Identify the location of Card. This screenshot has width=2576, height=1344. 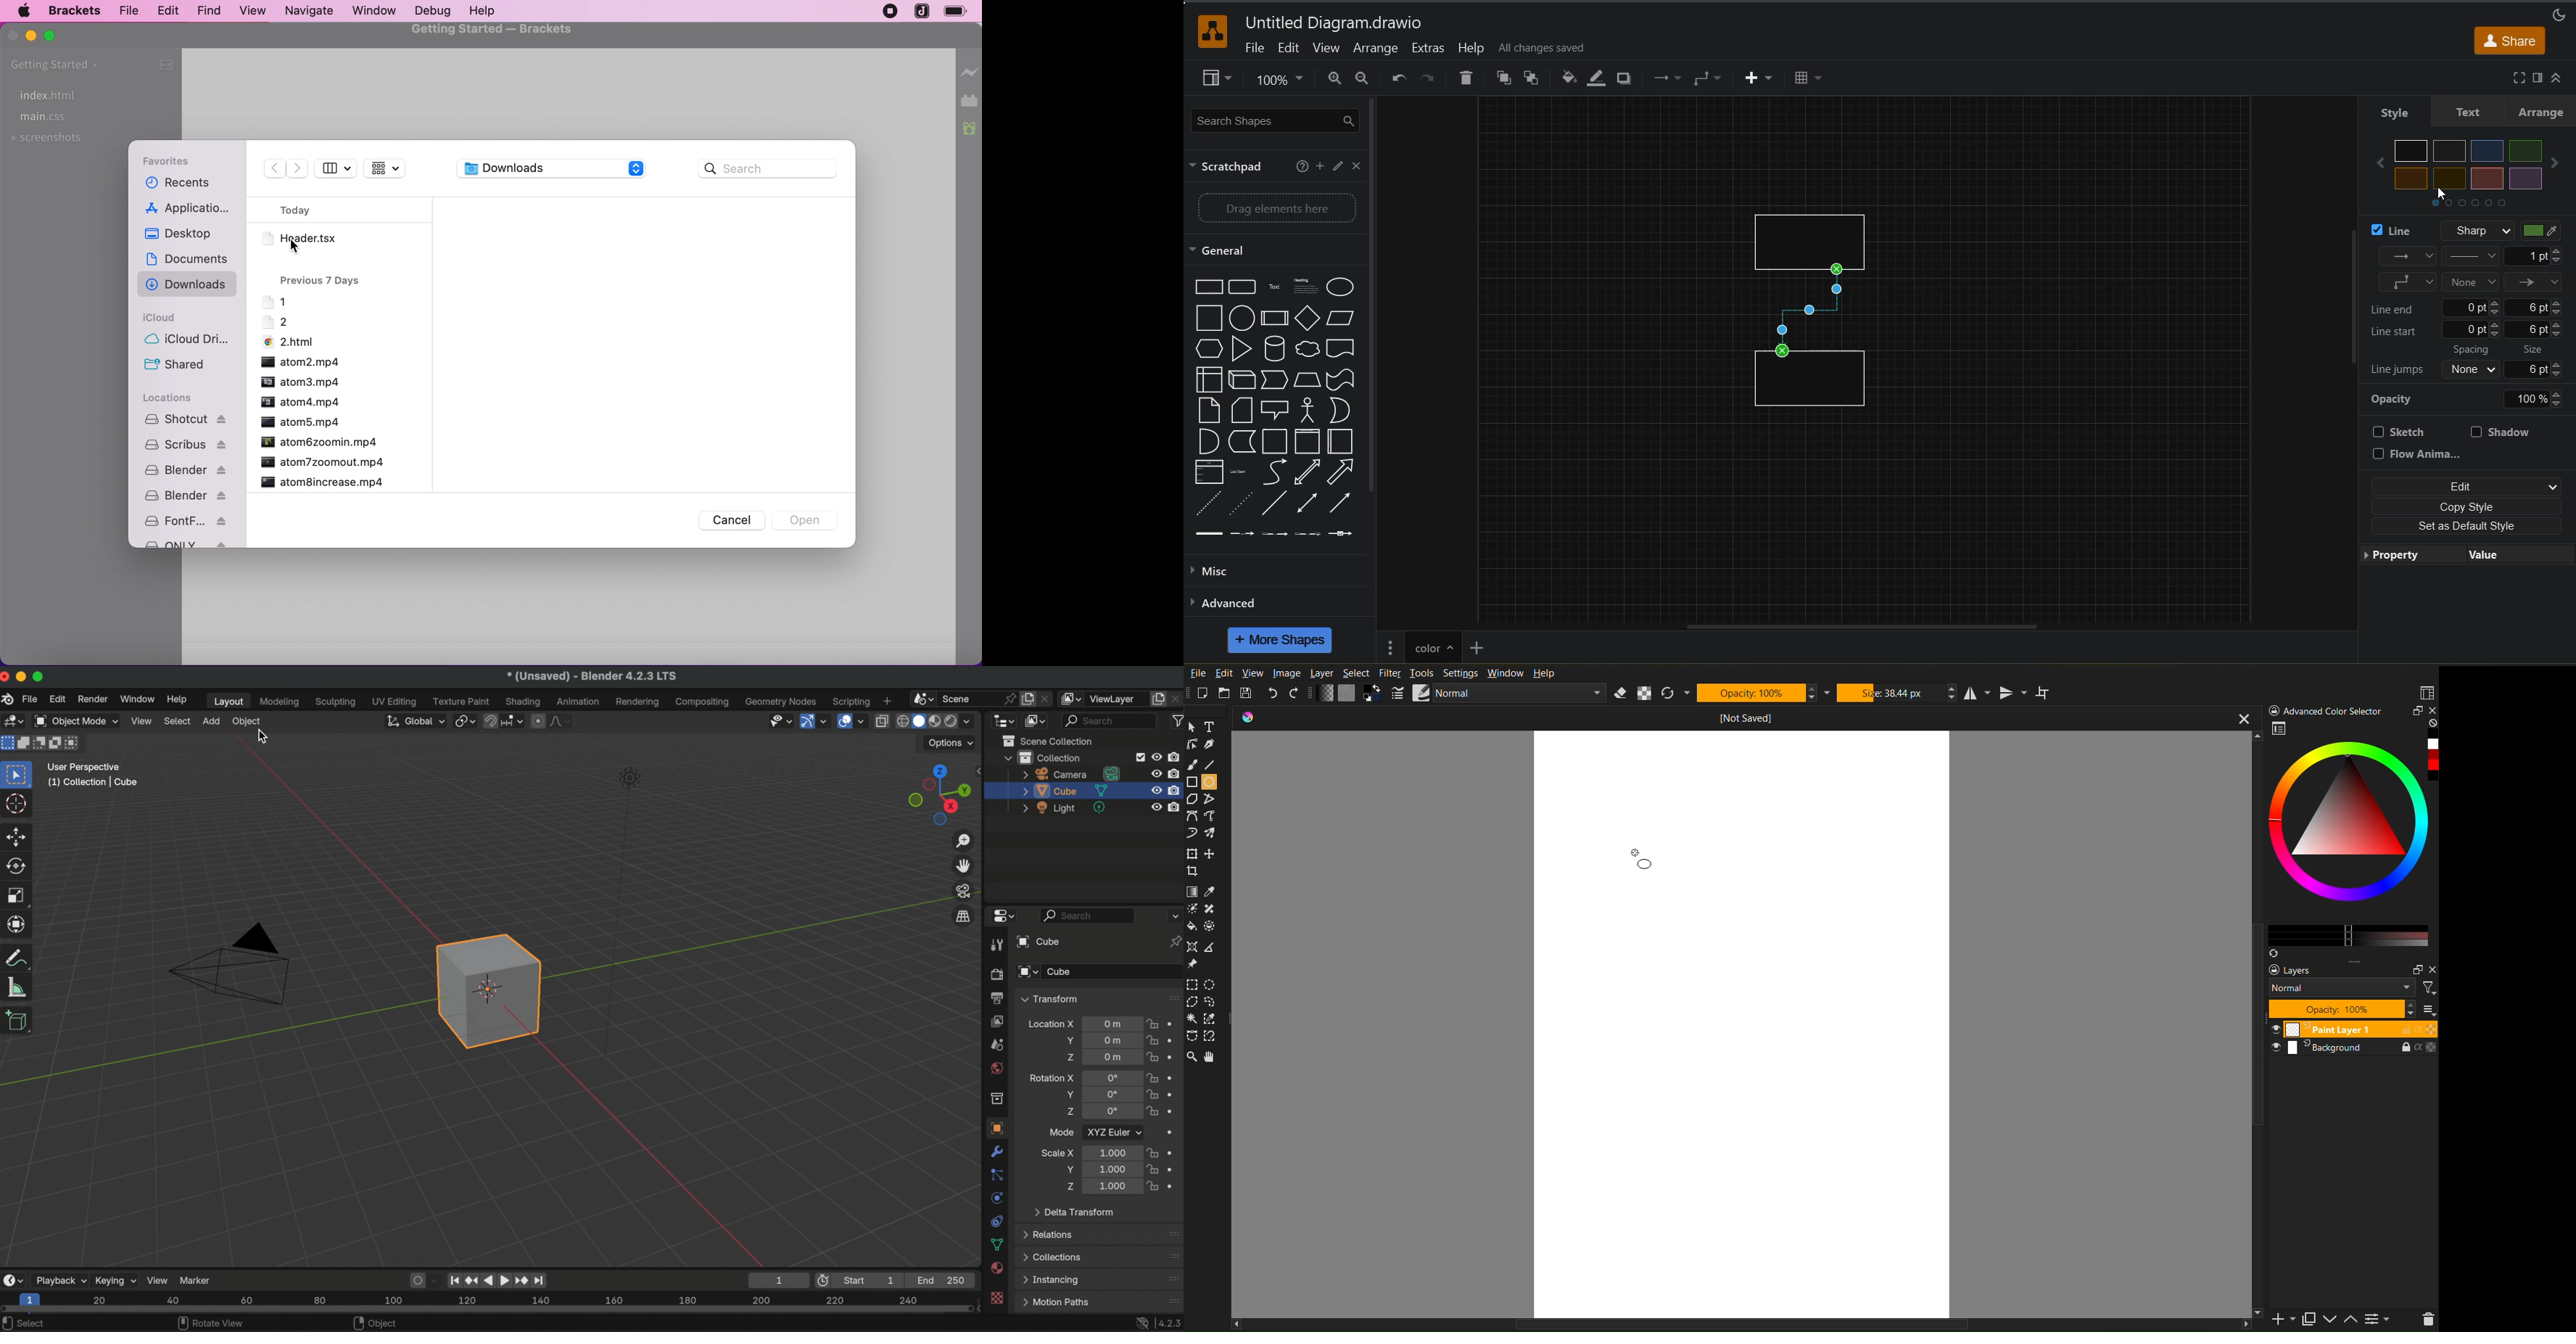
(1207, 410).